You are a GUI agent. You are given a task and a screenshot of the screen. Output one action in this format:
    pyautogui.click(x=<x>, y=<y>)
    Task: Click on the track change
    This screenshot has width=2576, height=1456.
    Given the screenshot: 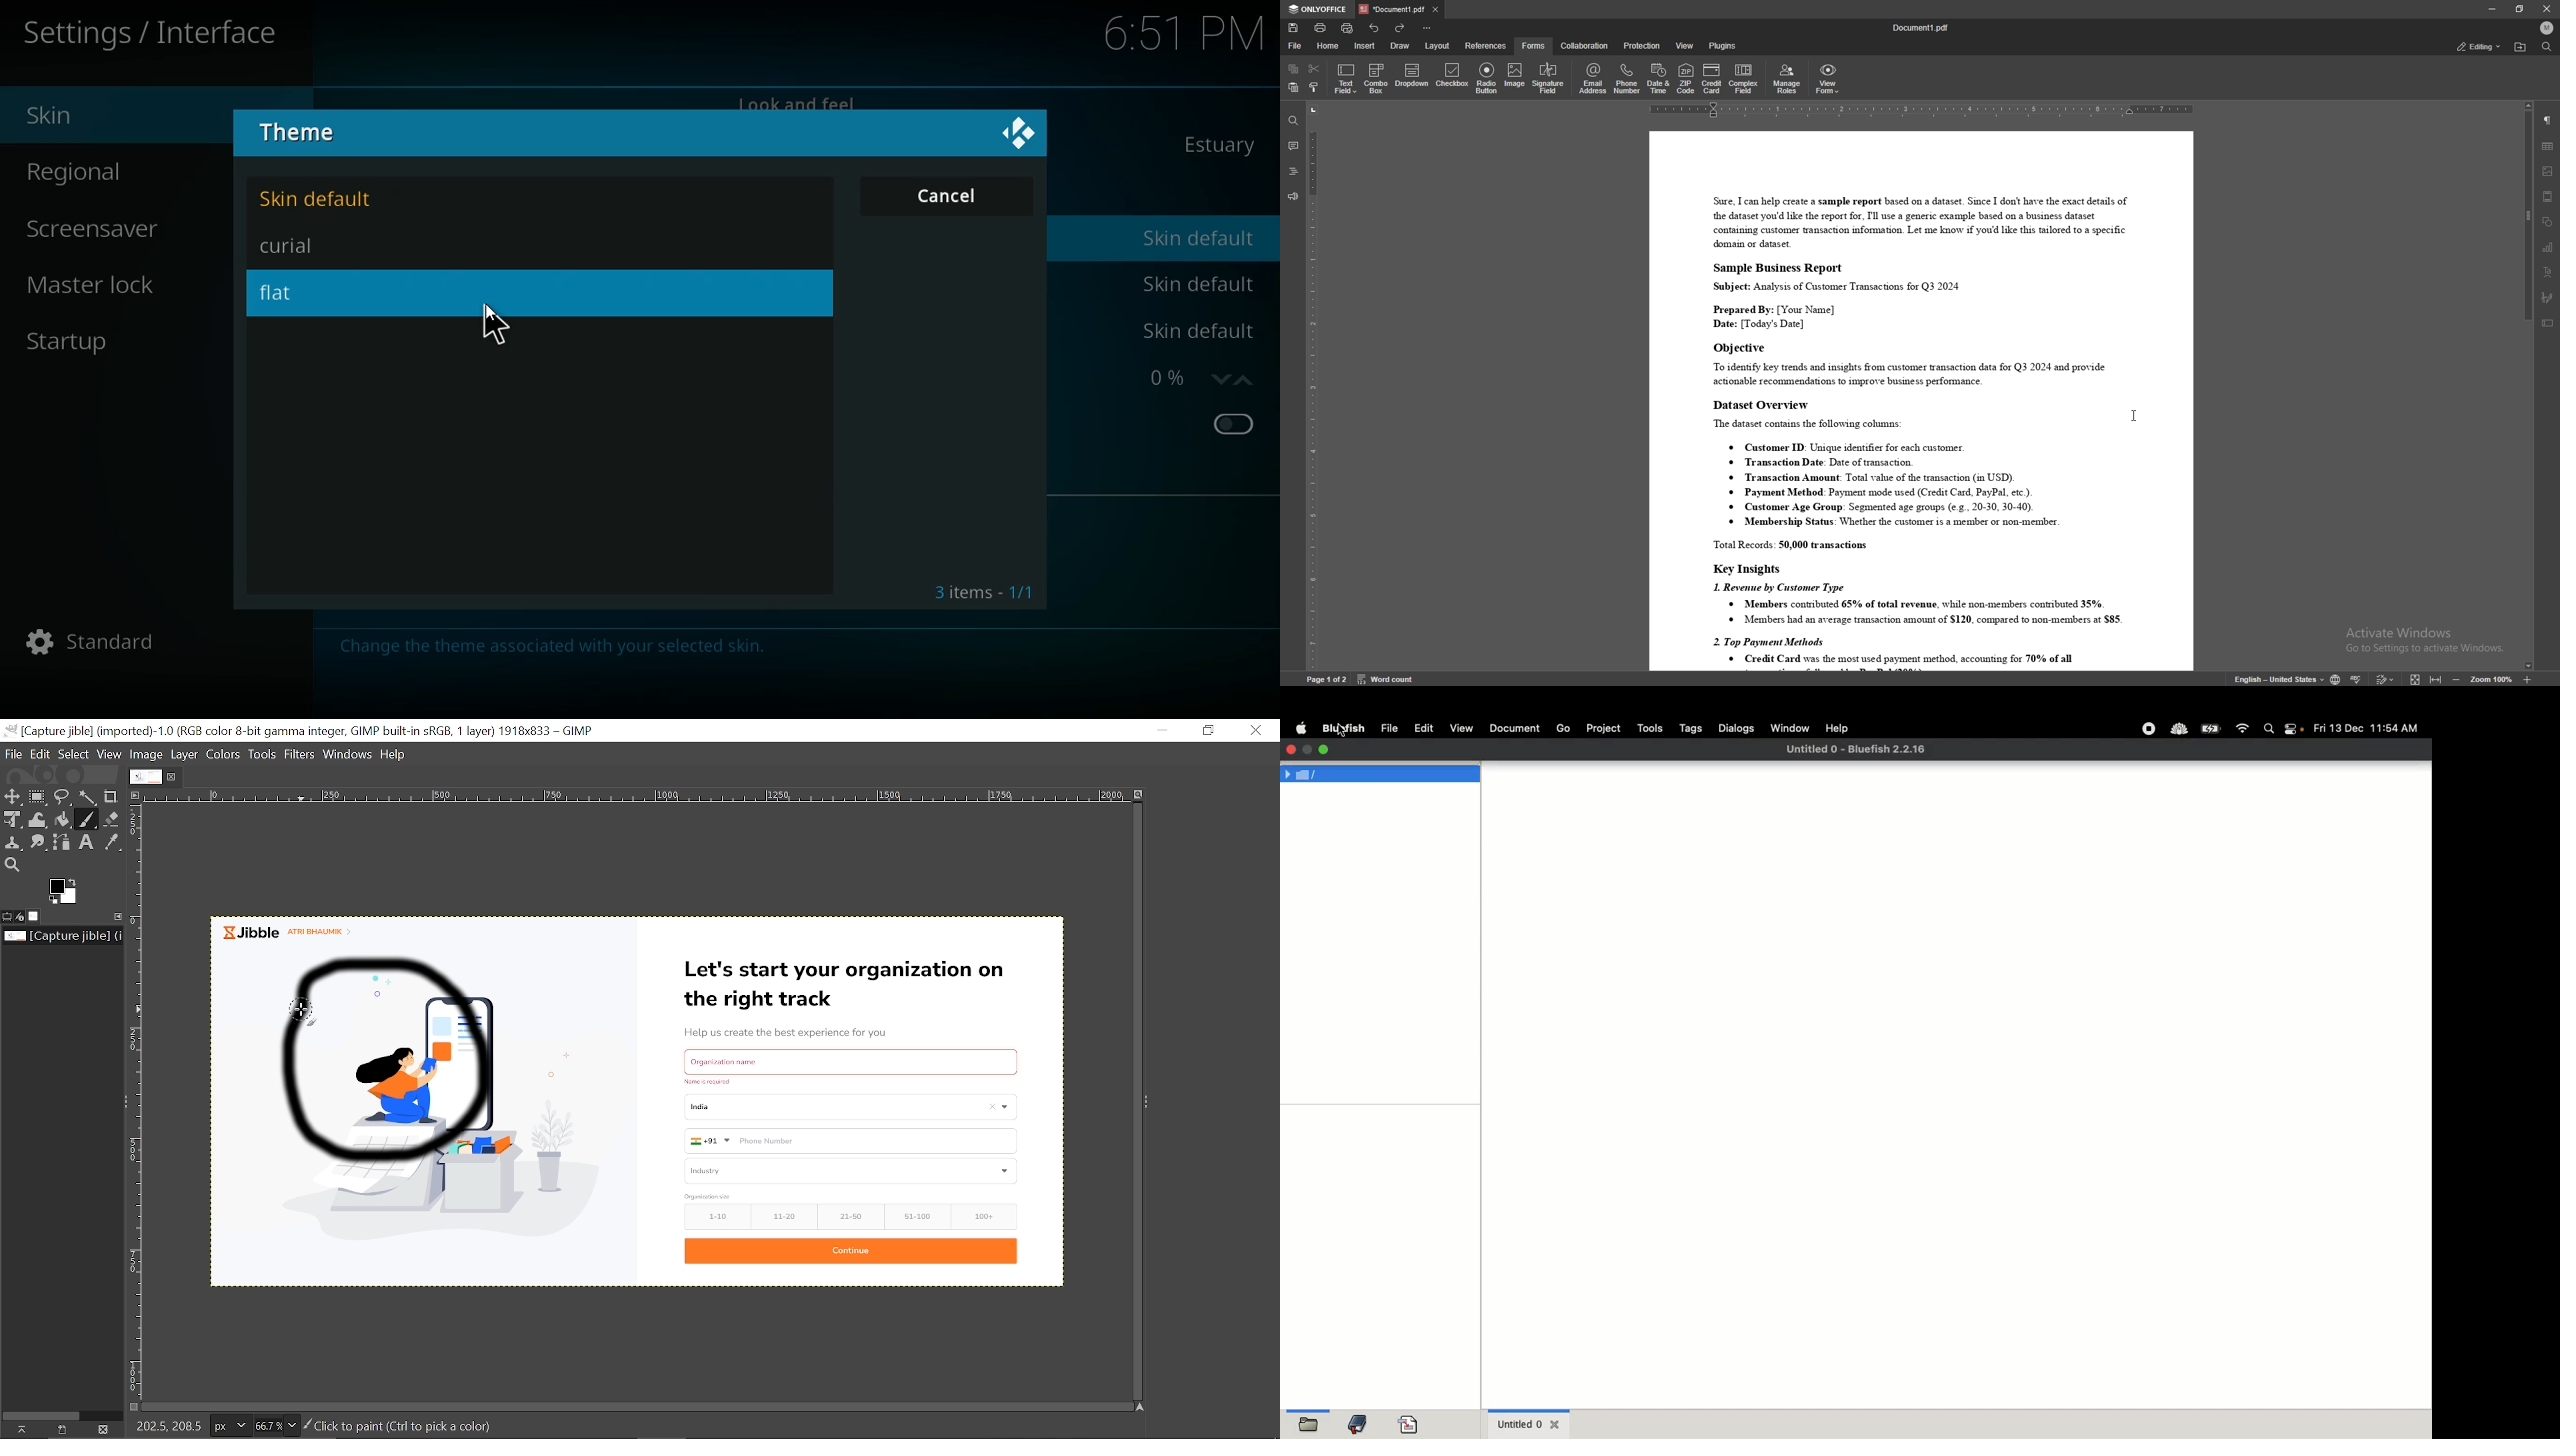 What is the action you would take?
    pyautogui.click(x=2385, y=678)
    